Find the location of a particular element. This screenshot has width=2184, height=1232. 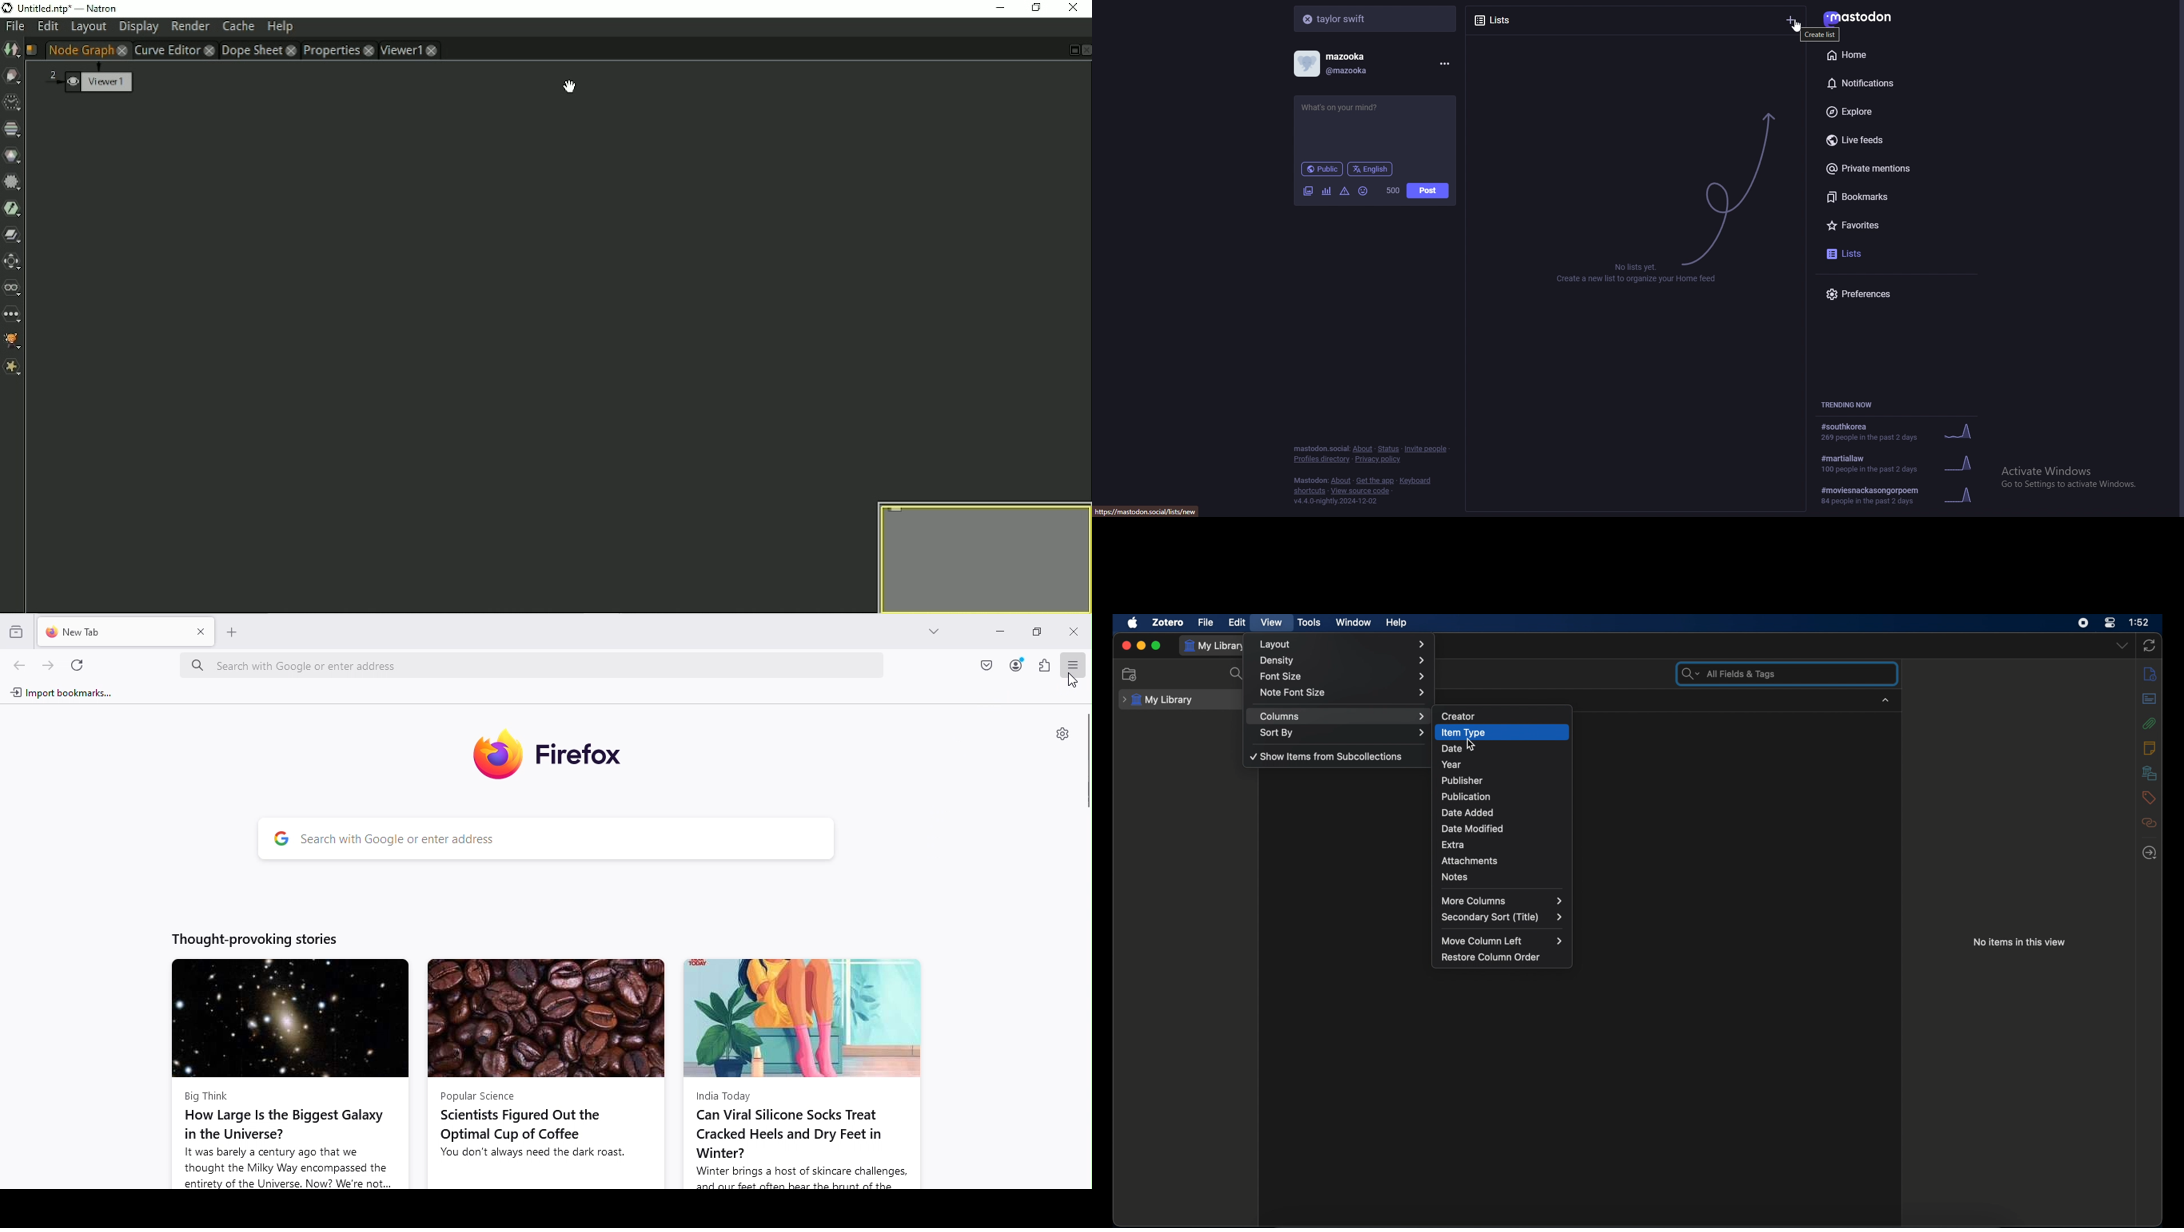

cursor is located at coordinates (1472, 745).